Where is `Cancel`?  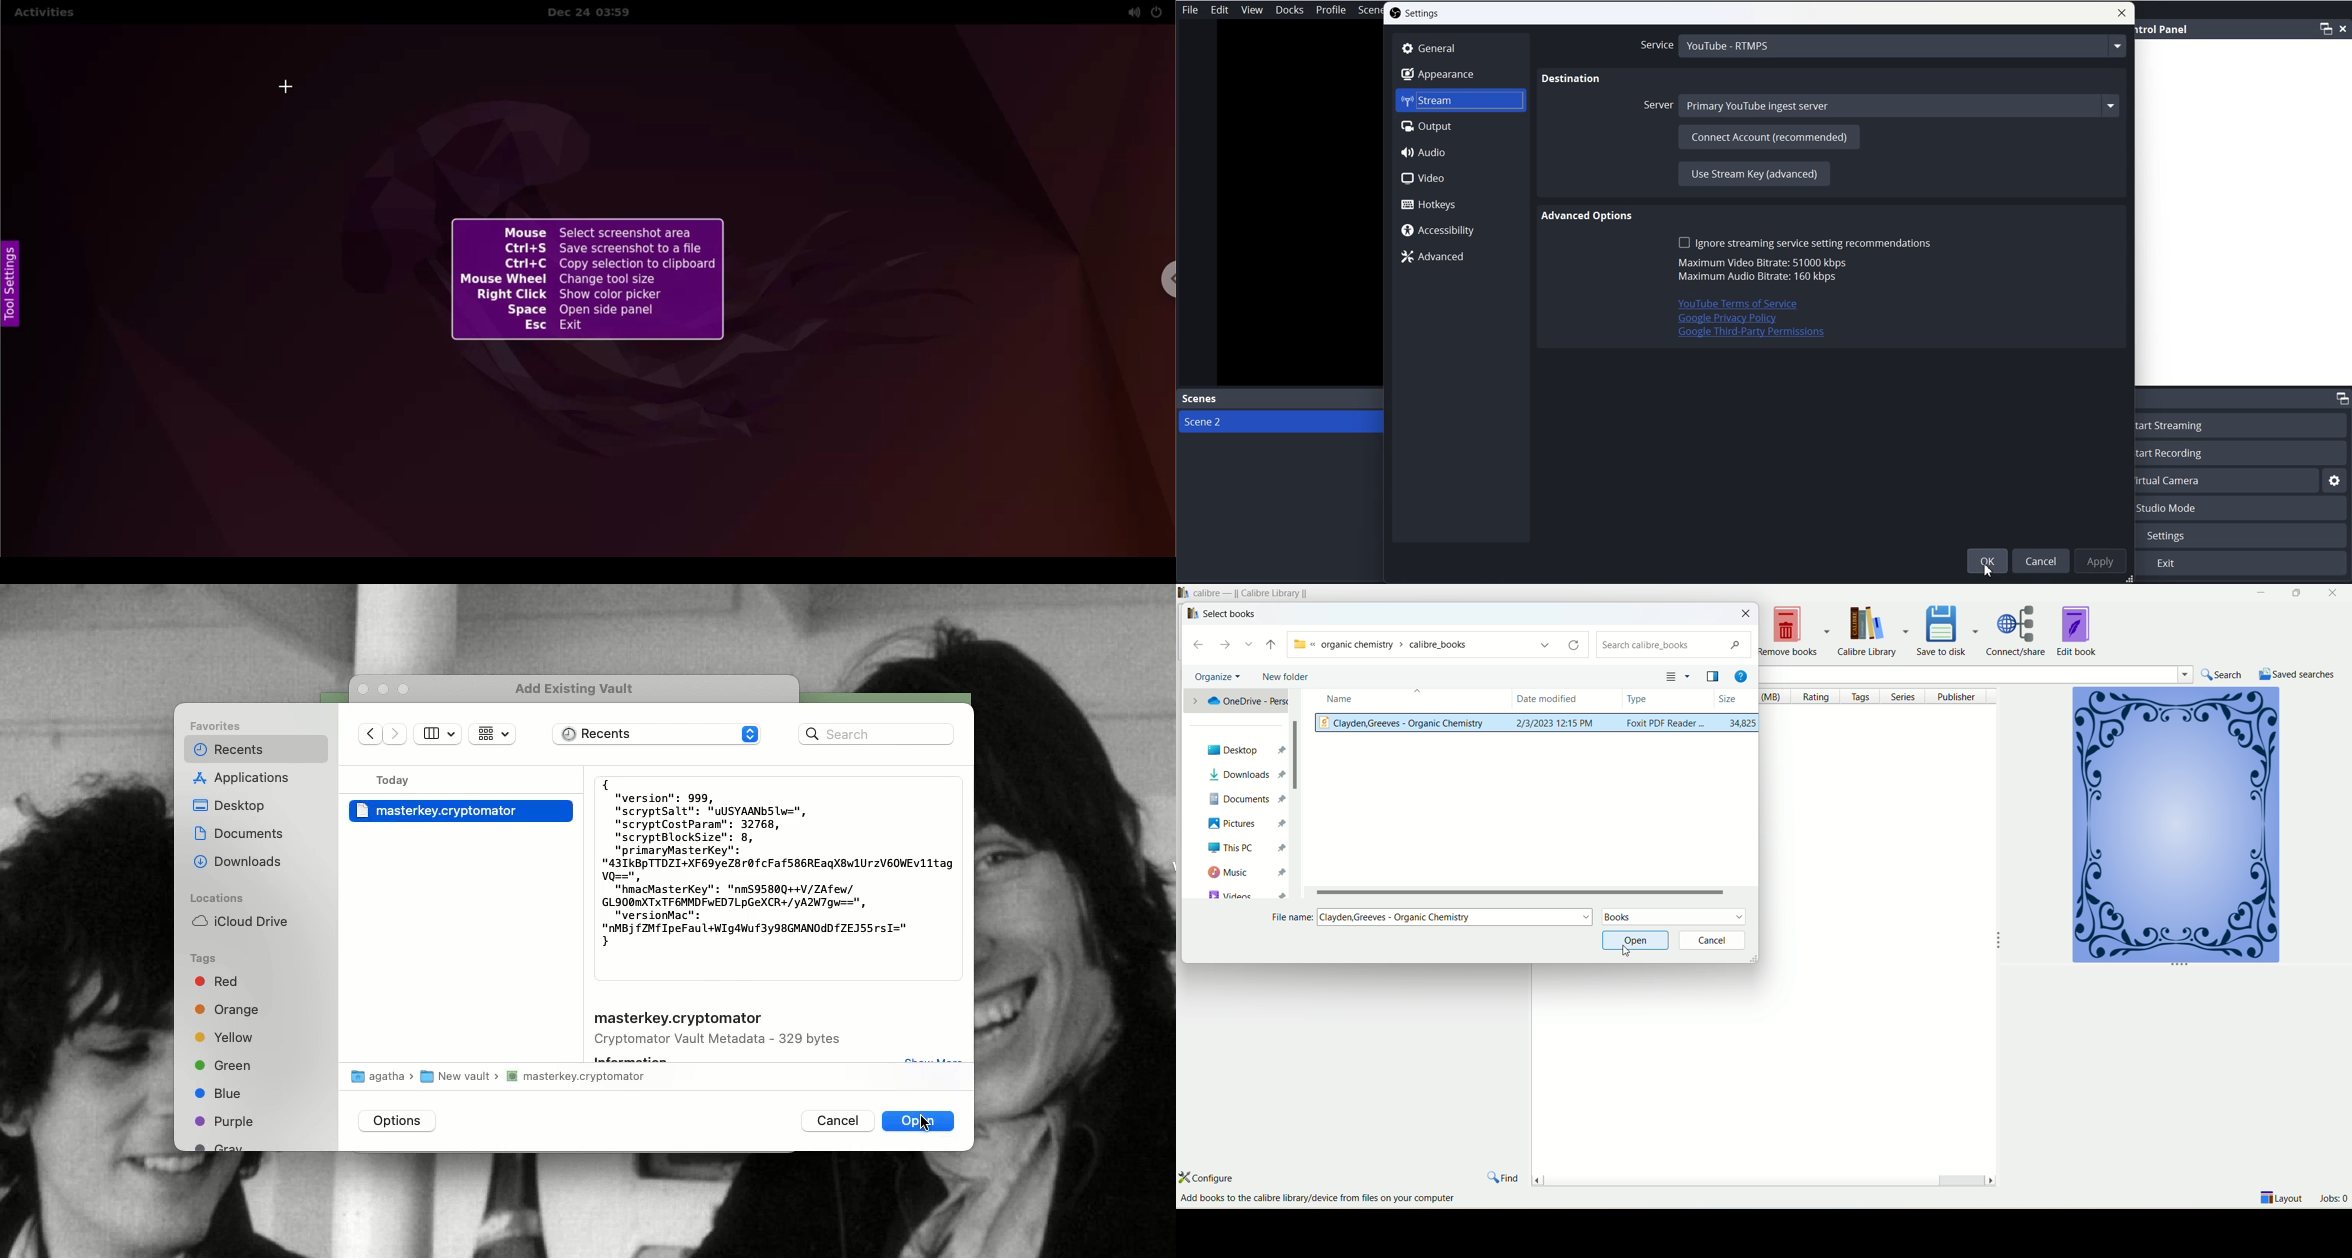 Cancel is located at coordinates (2040, 560).